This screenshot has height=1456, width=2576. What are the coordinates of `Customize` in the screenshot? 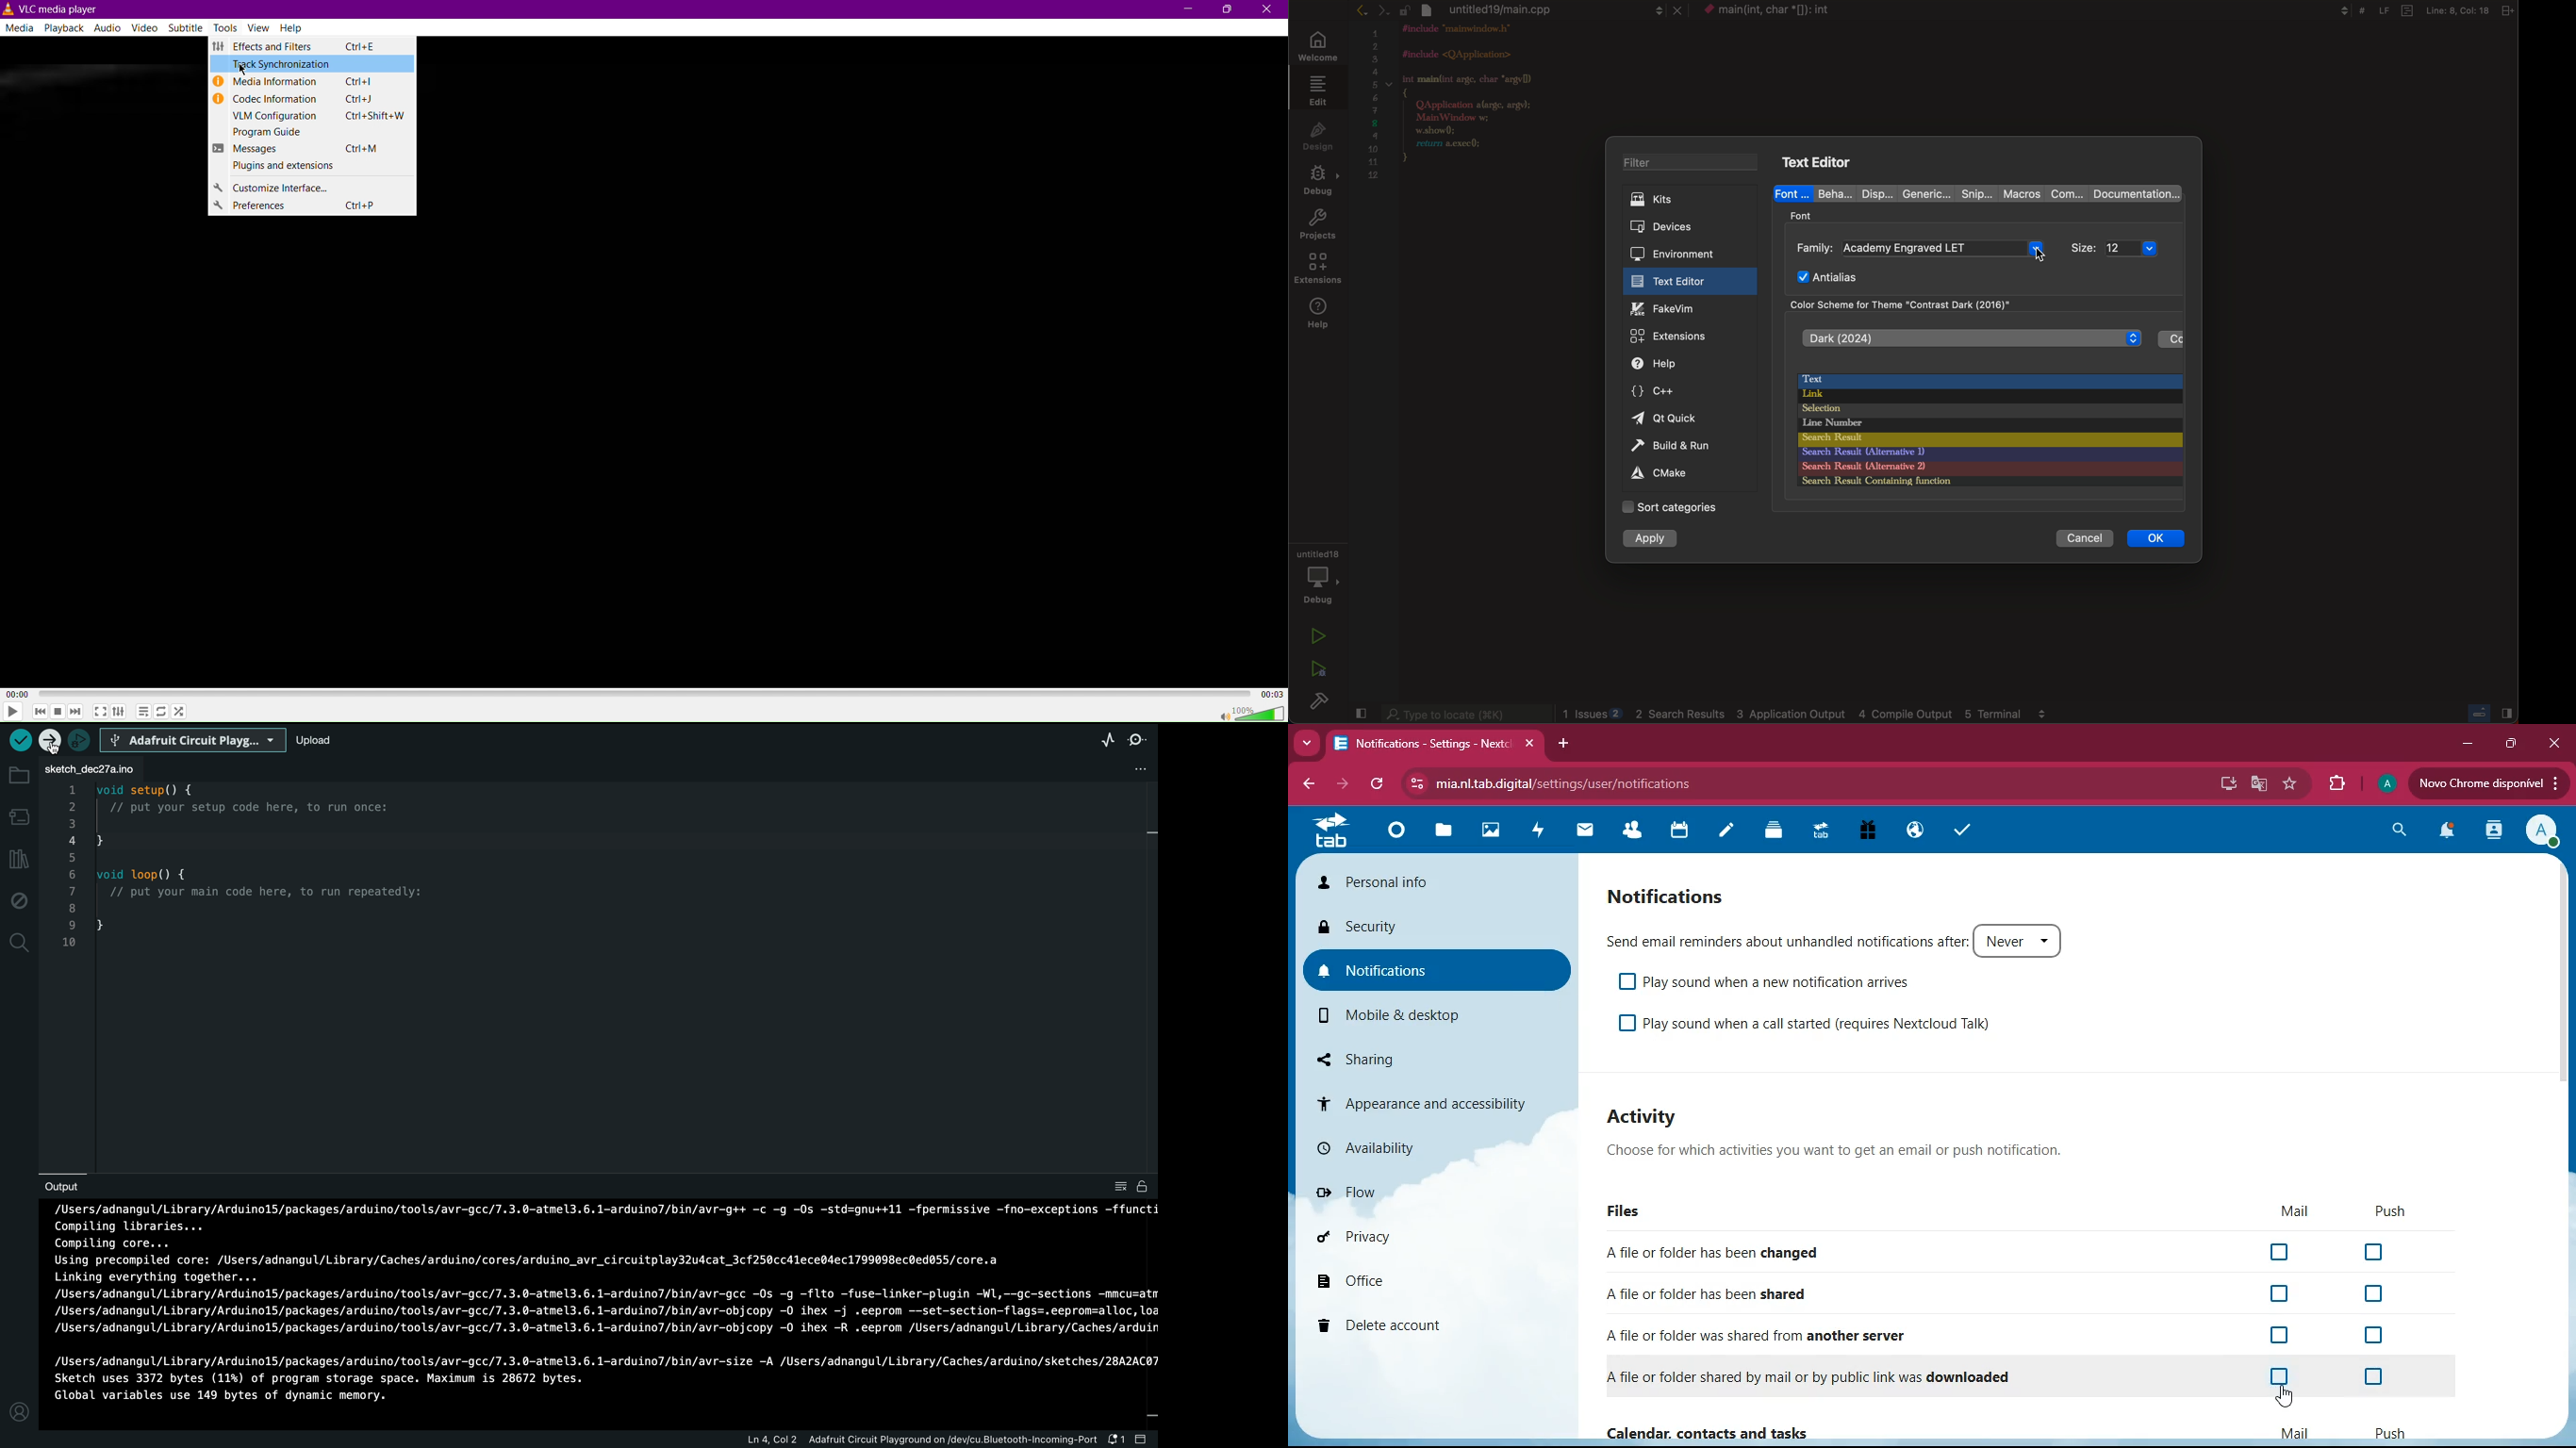 It's located at (307, 190).